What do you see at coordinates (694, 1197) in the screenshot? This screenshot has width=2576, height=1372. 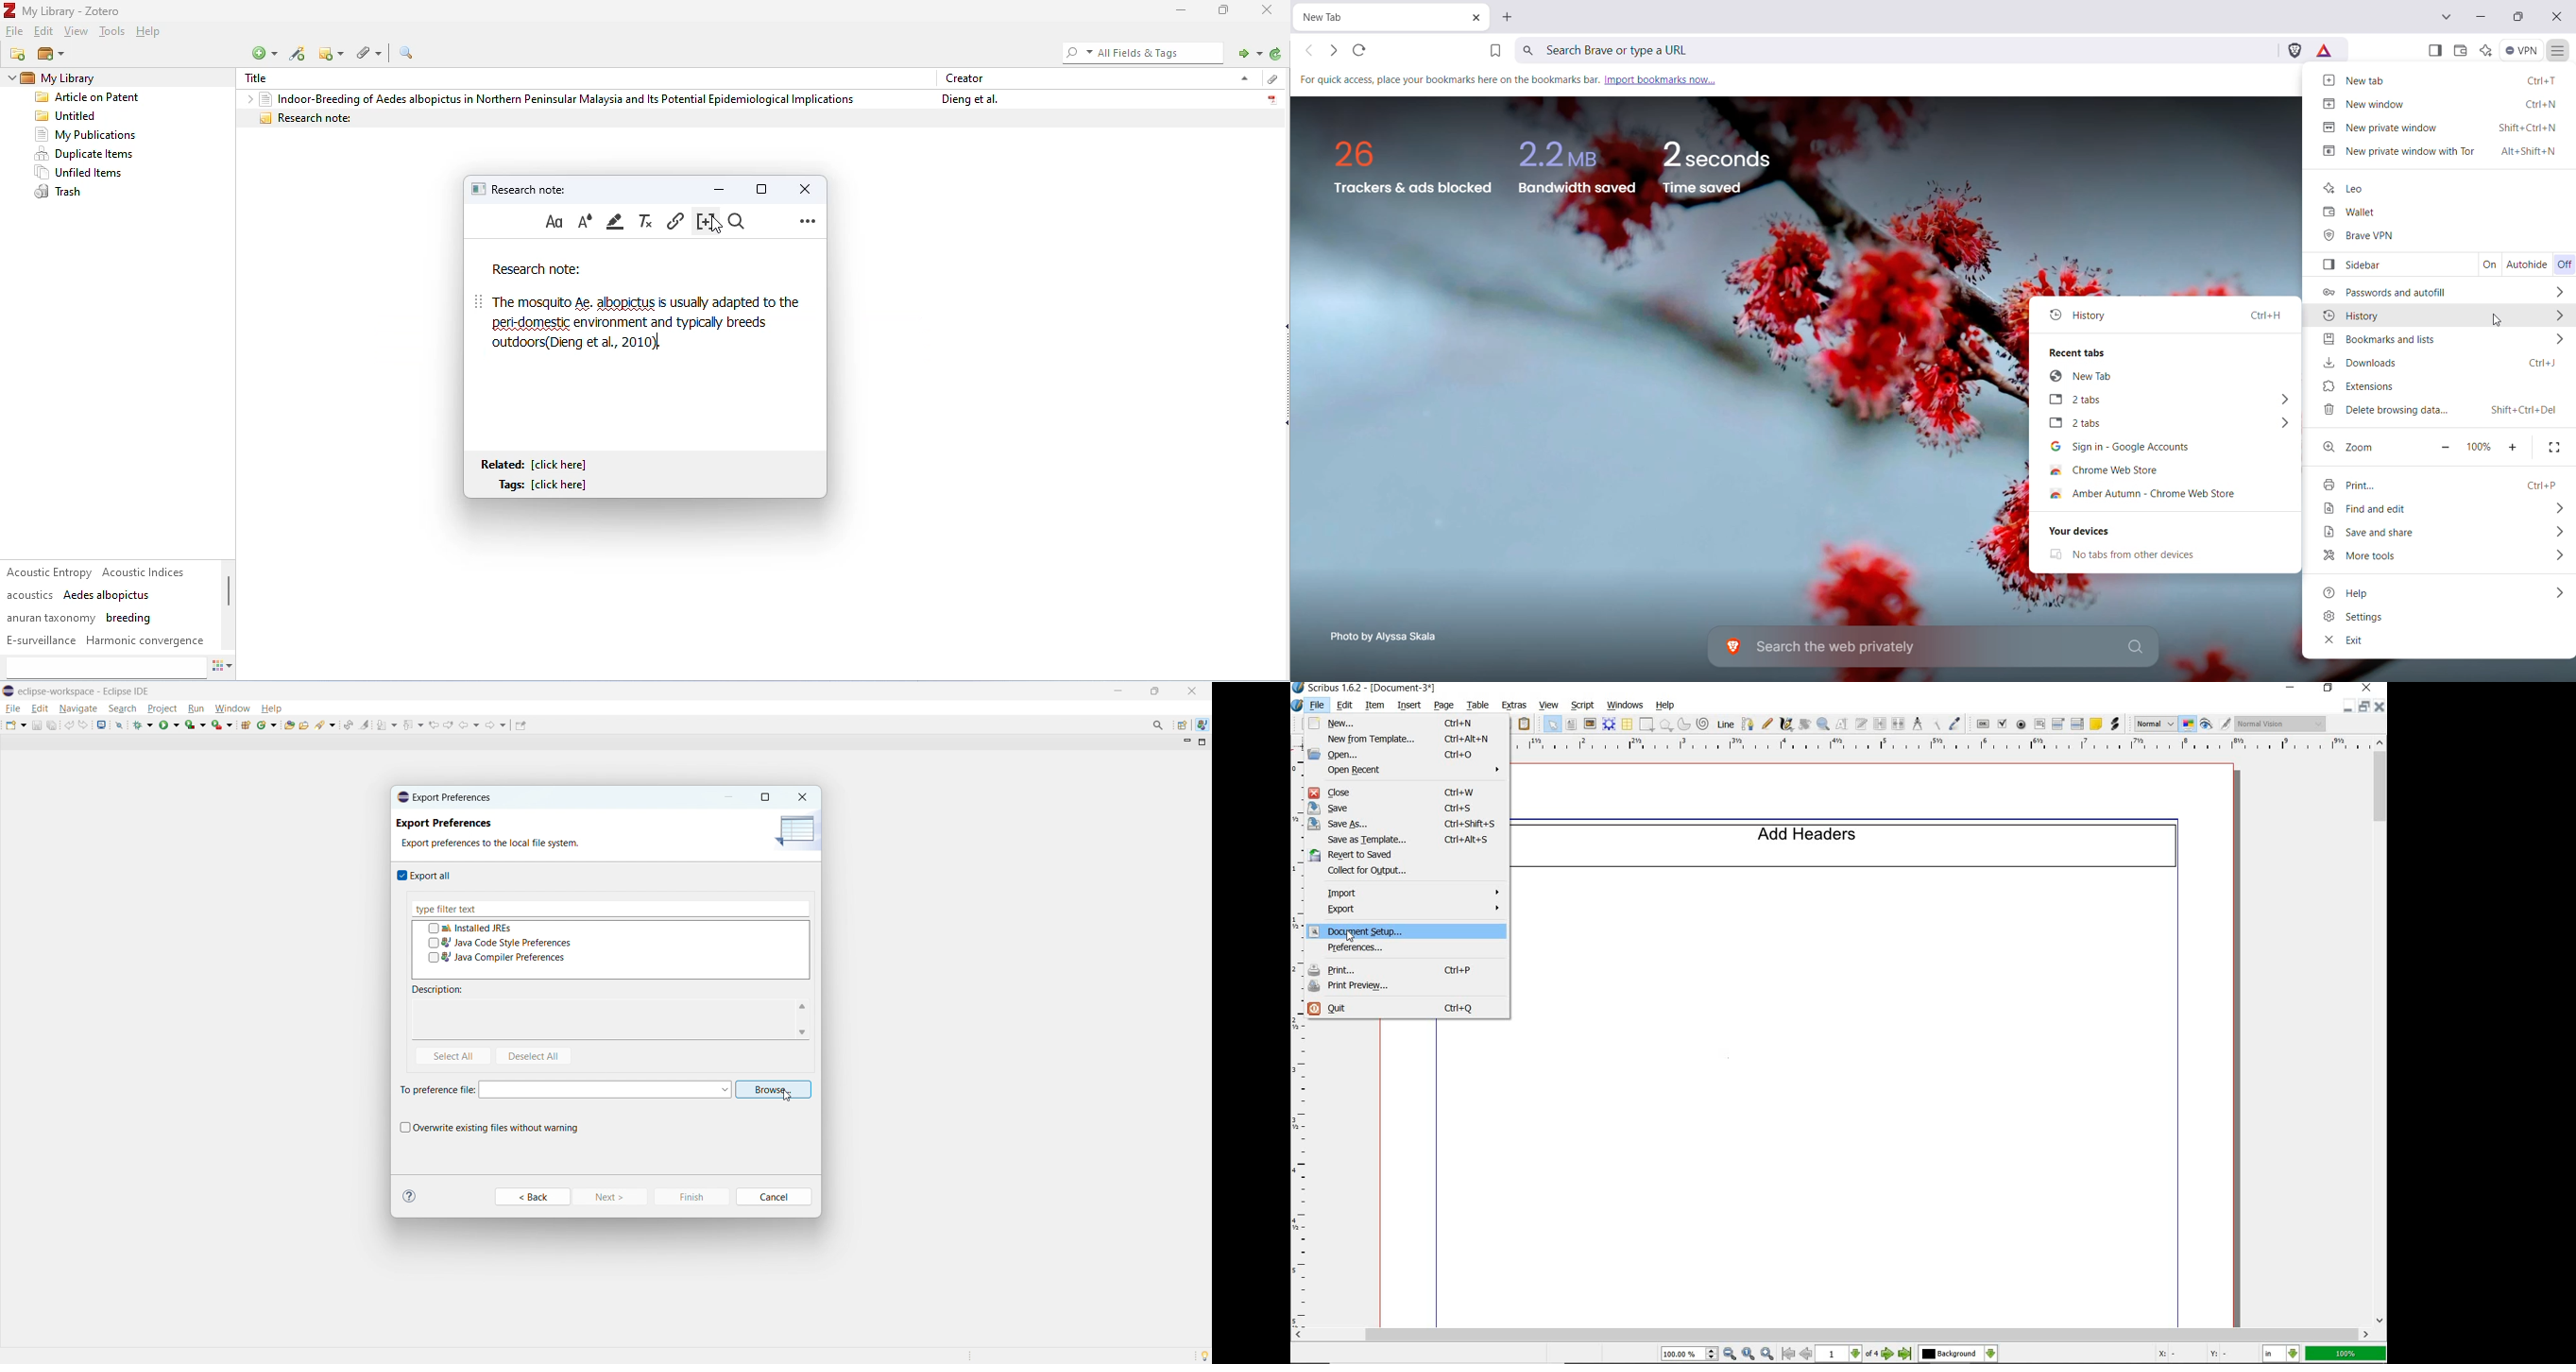 I see `Finish` at bounding box center [694, 1197].